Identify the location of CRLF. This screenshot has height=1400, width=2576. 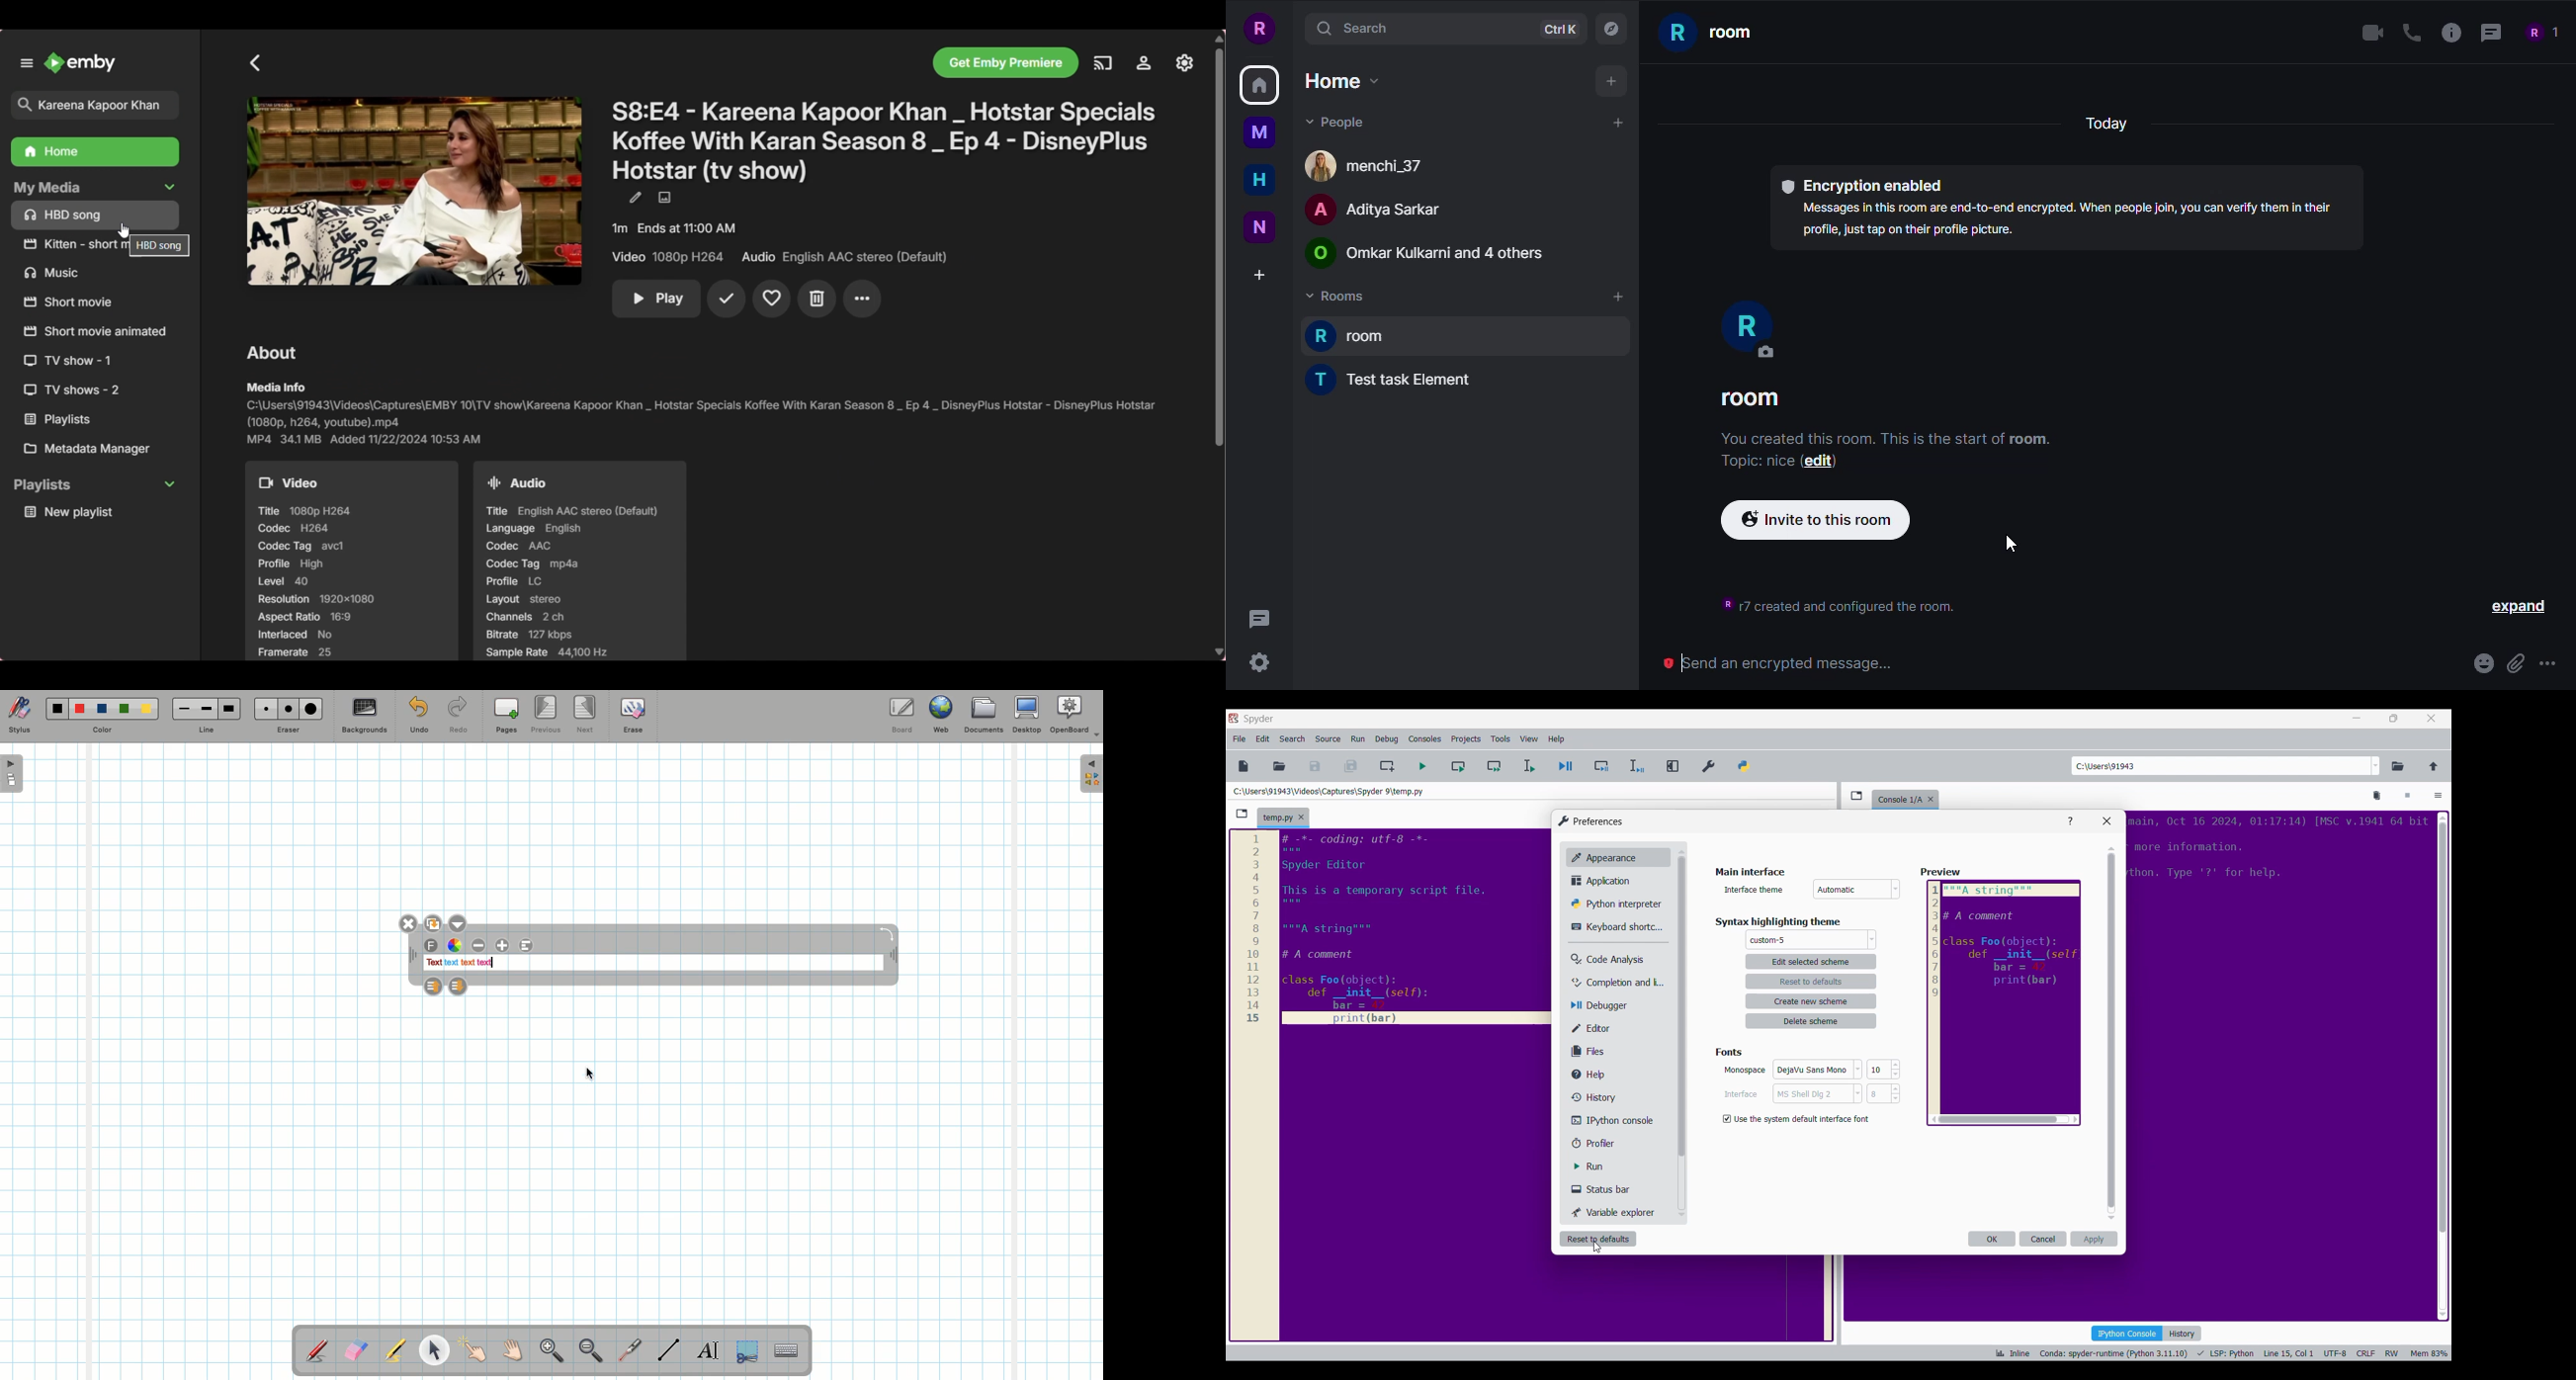
(2367, 1352).